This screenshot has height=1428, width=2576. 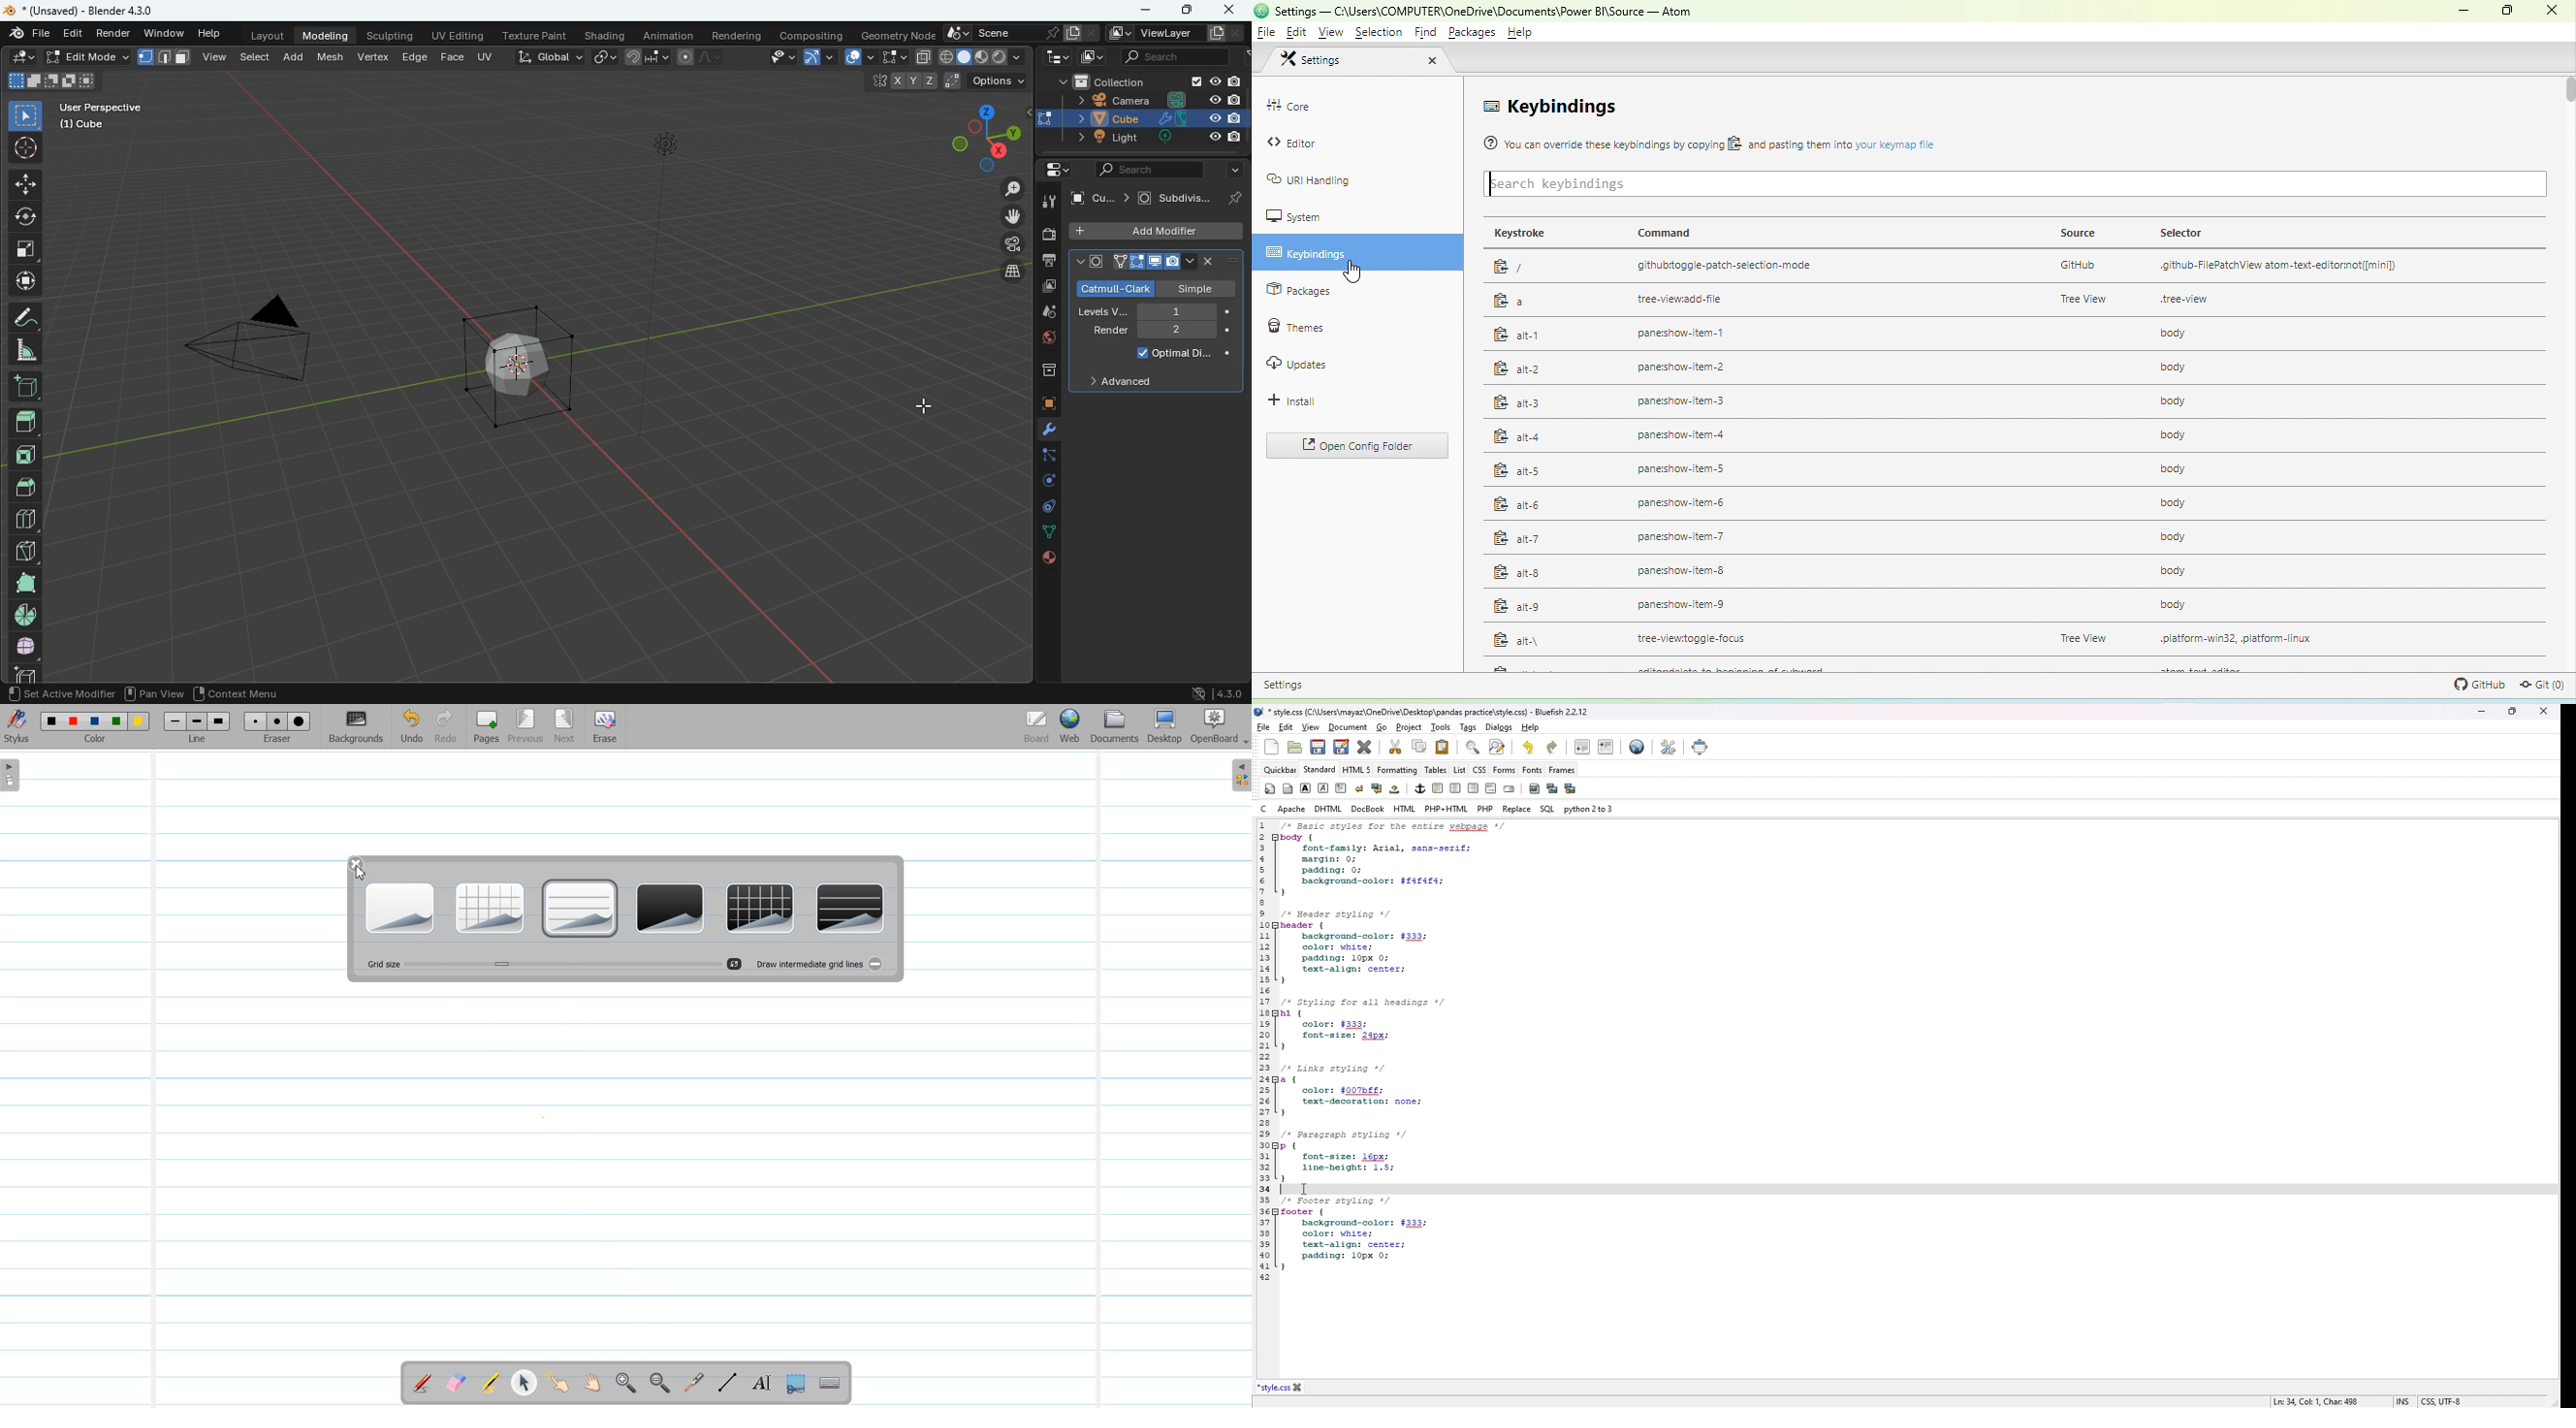 I want to click on coordinates, so click(x=949, y=82).